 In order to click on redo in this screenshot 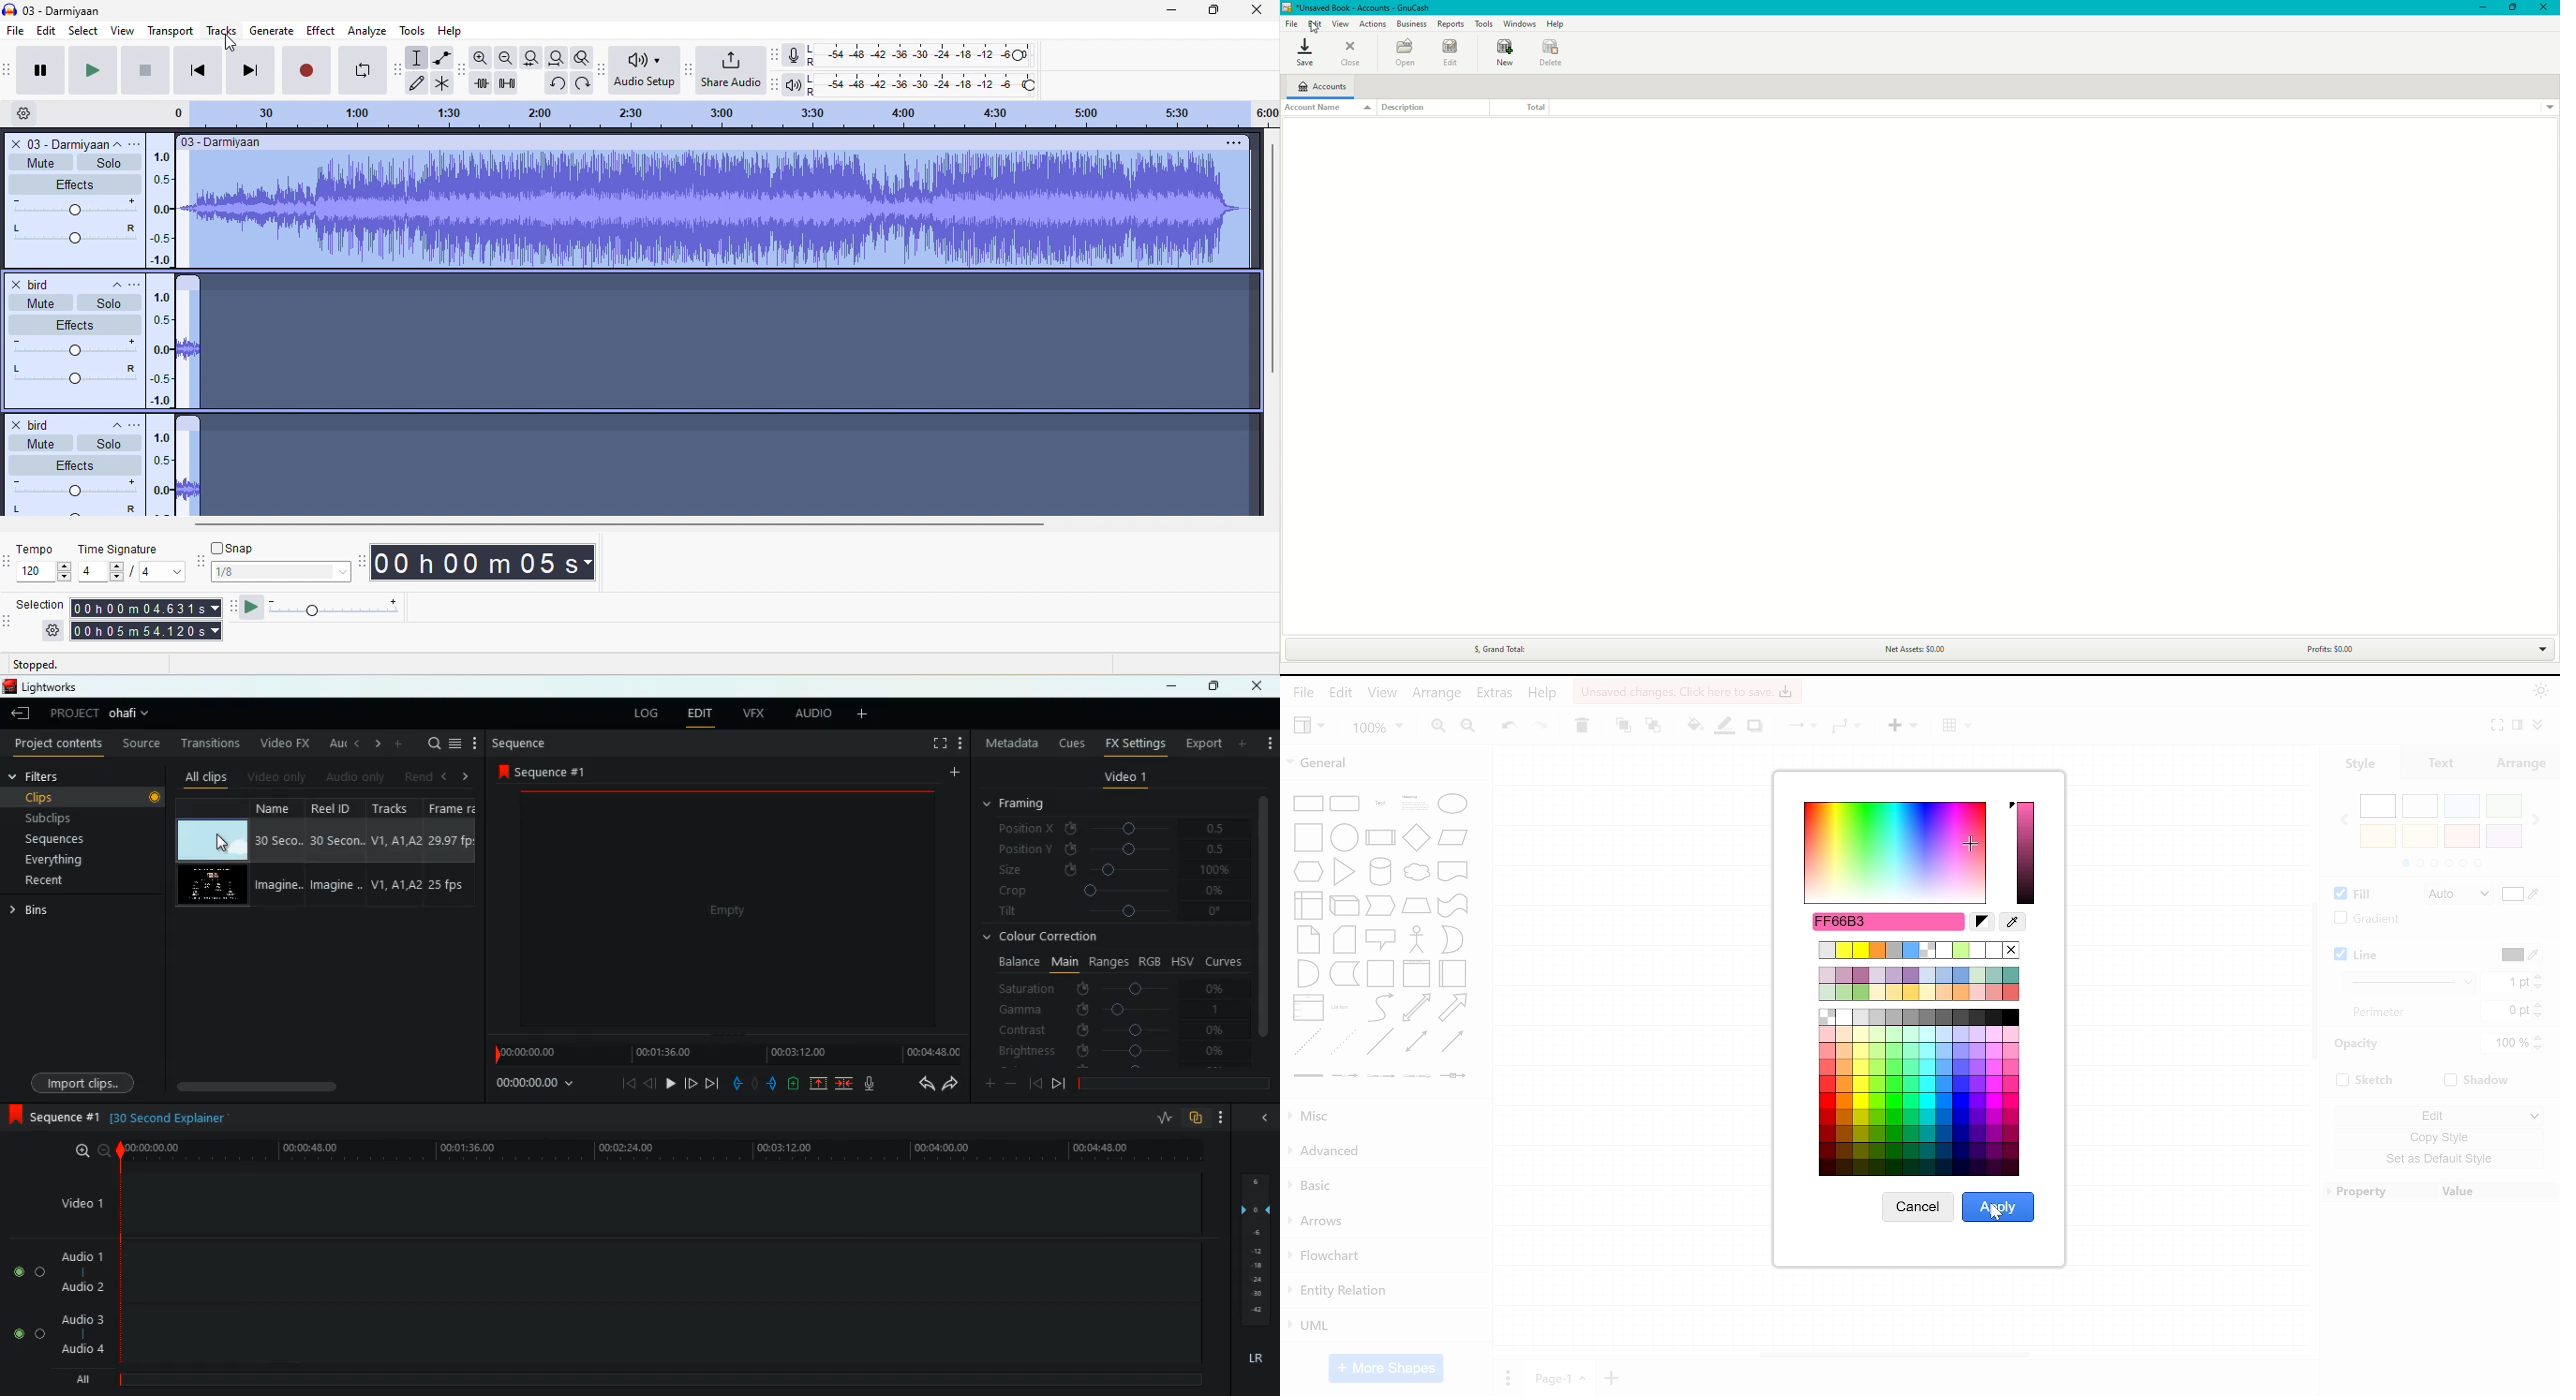, I will do `click(584, 82)`.